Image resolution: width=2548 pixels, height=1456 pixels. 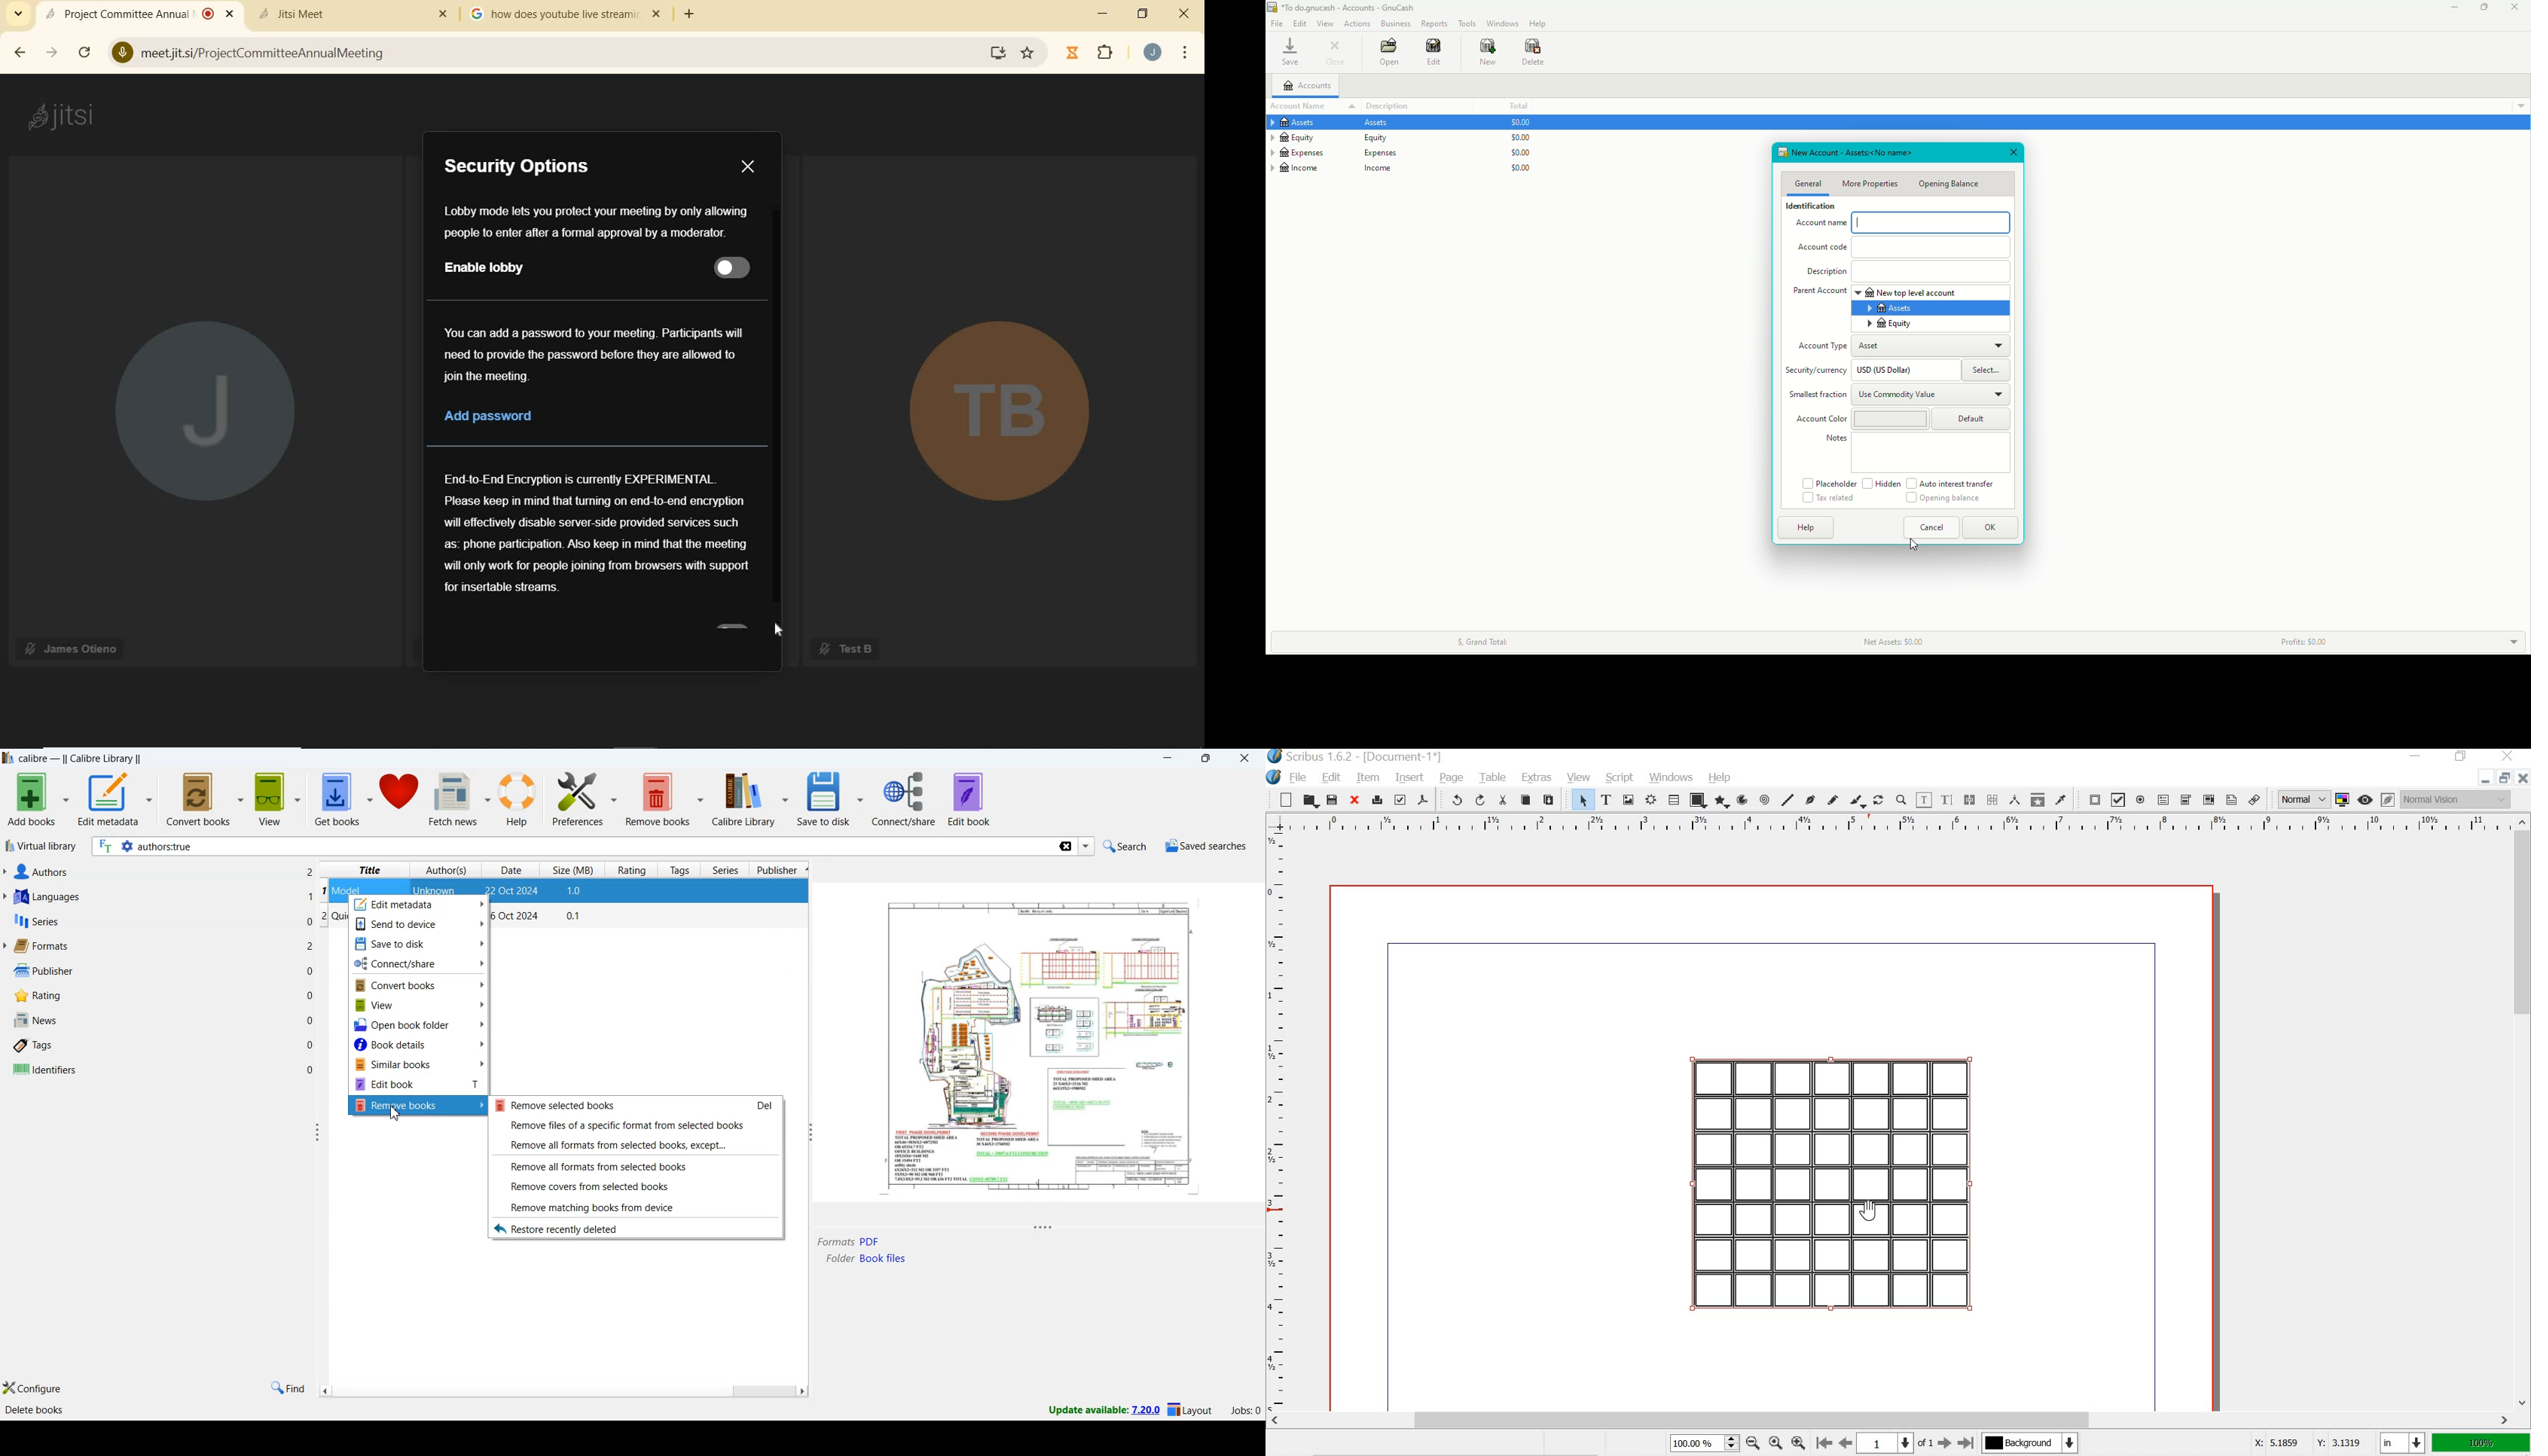 What do you see at coordinates (1825, 250) in the screenshot?
I see `Account code` at bounding box center [1825, 250].